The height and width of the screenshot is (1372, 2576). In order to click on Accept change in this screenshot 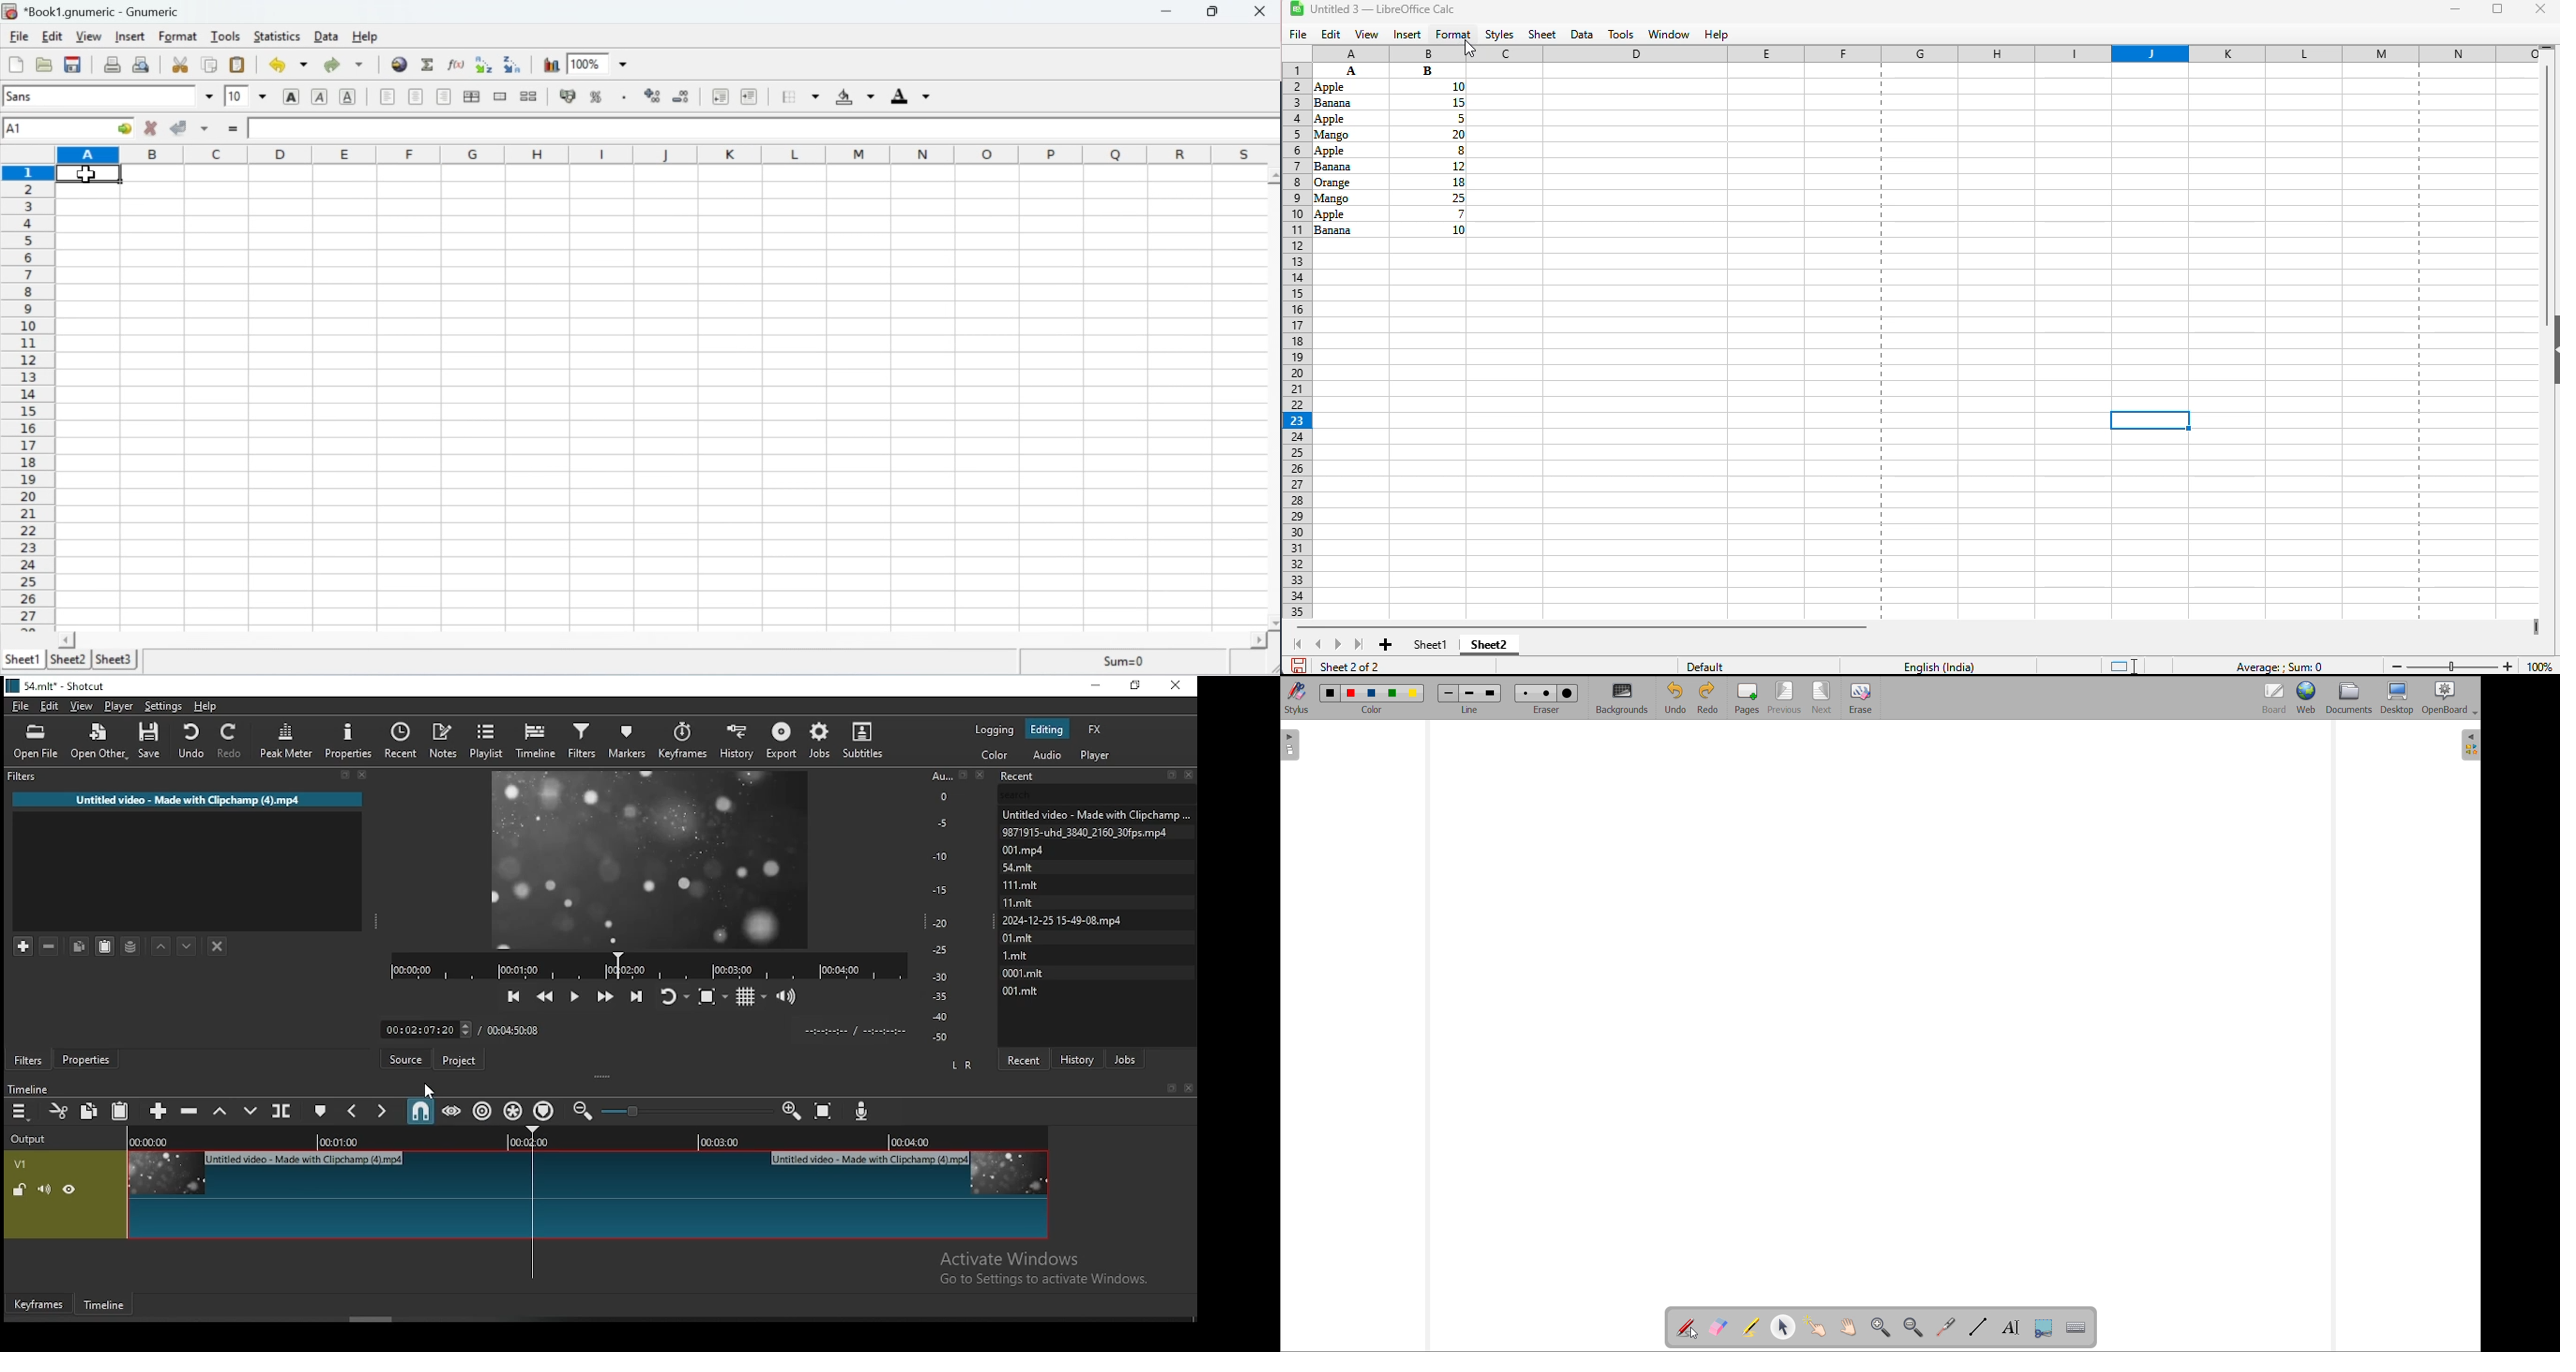, I will do `click(189, 130)`.